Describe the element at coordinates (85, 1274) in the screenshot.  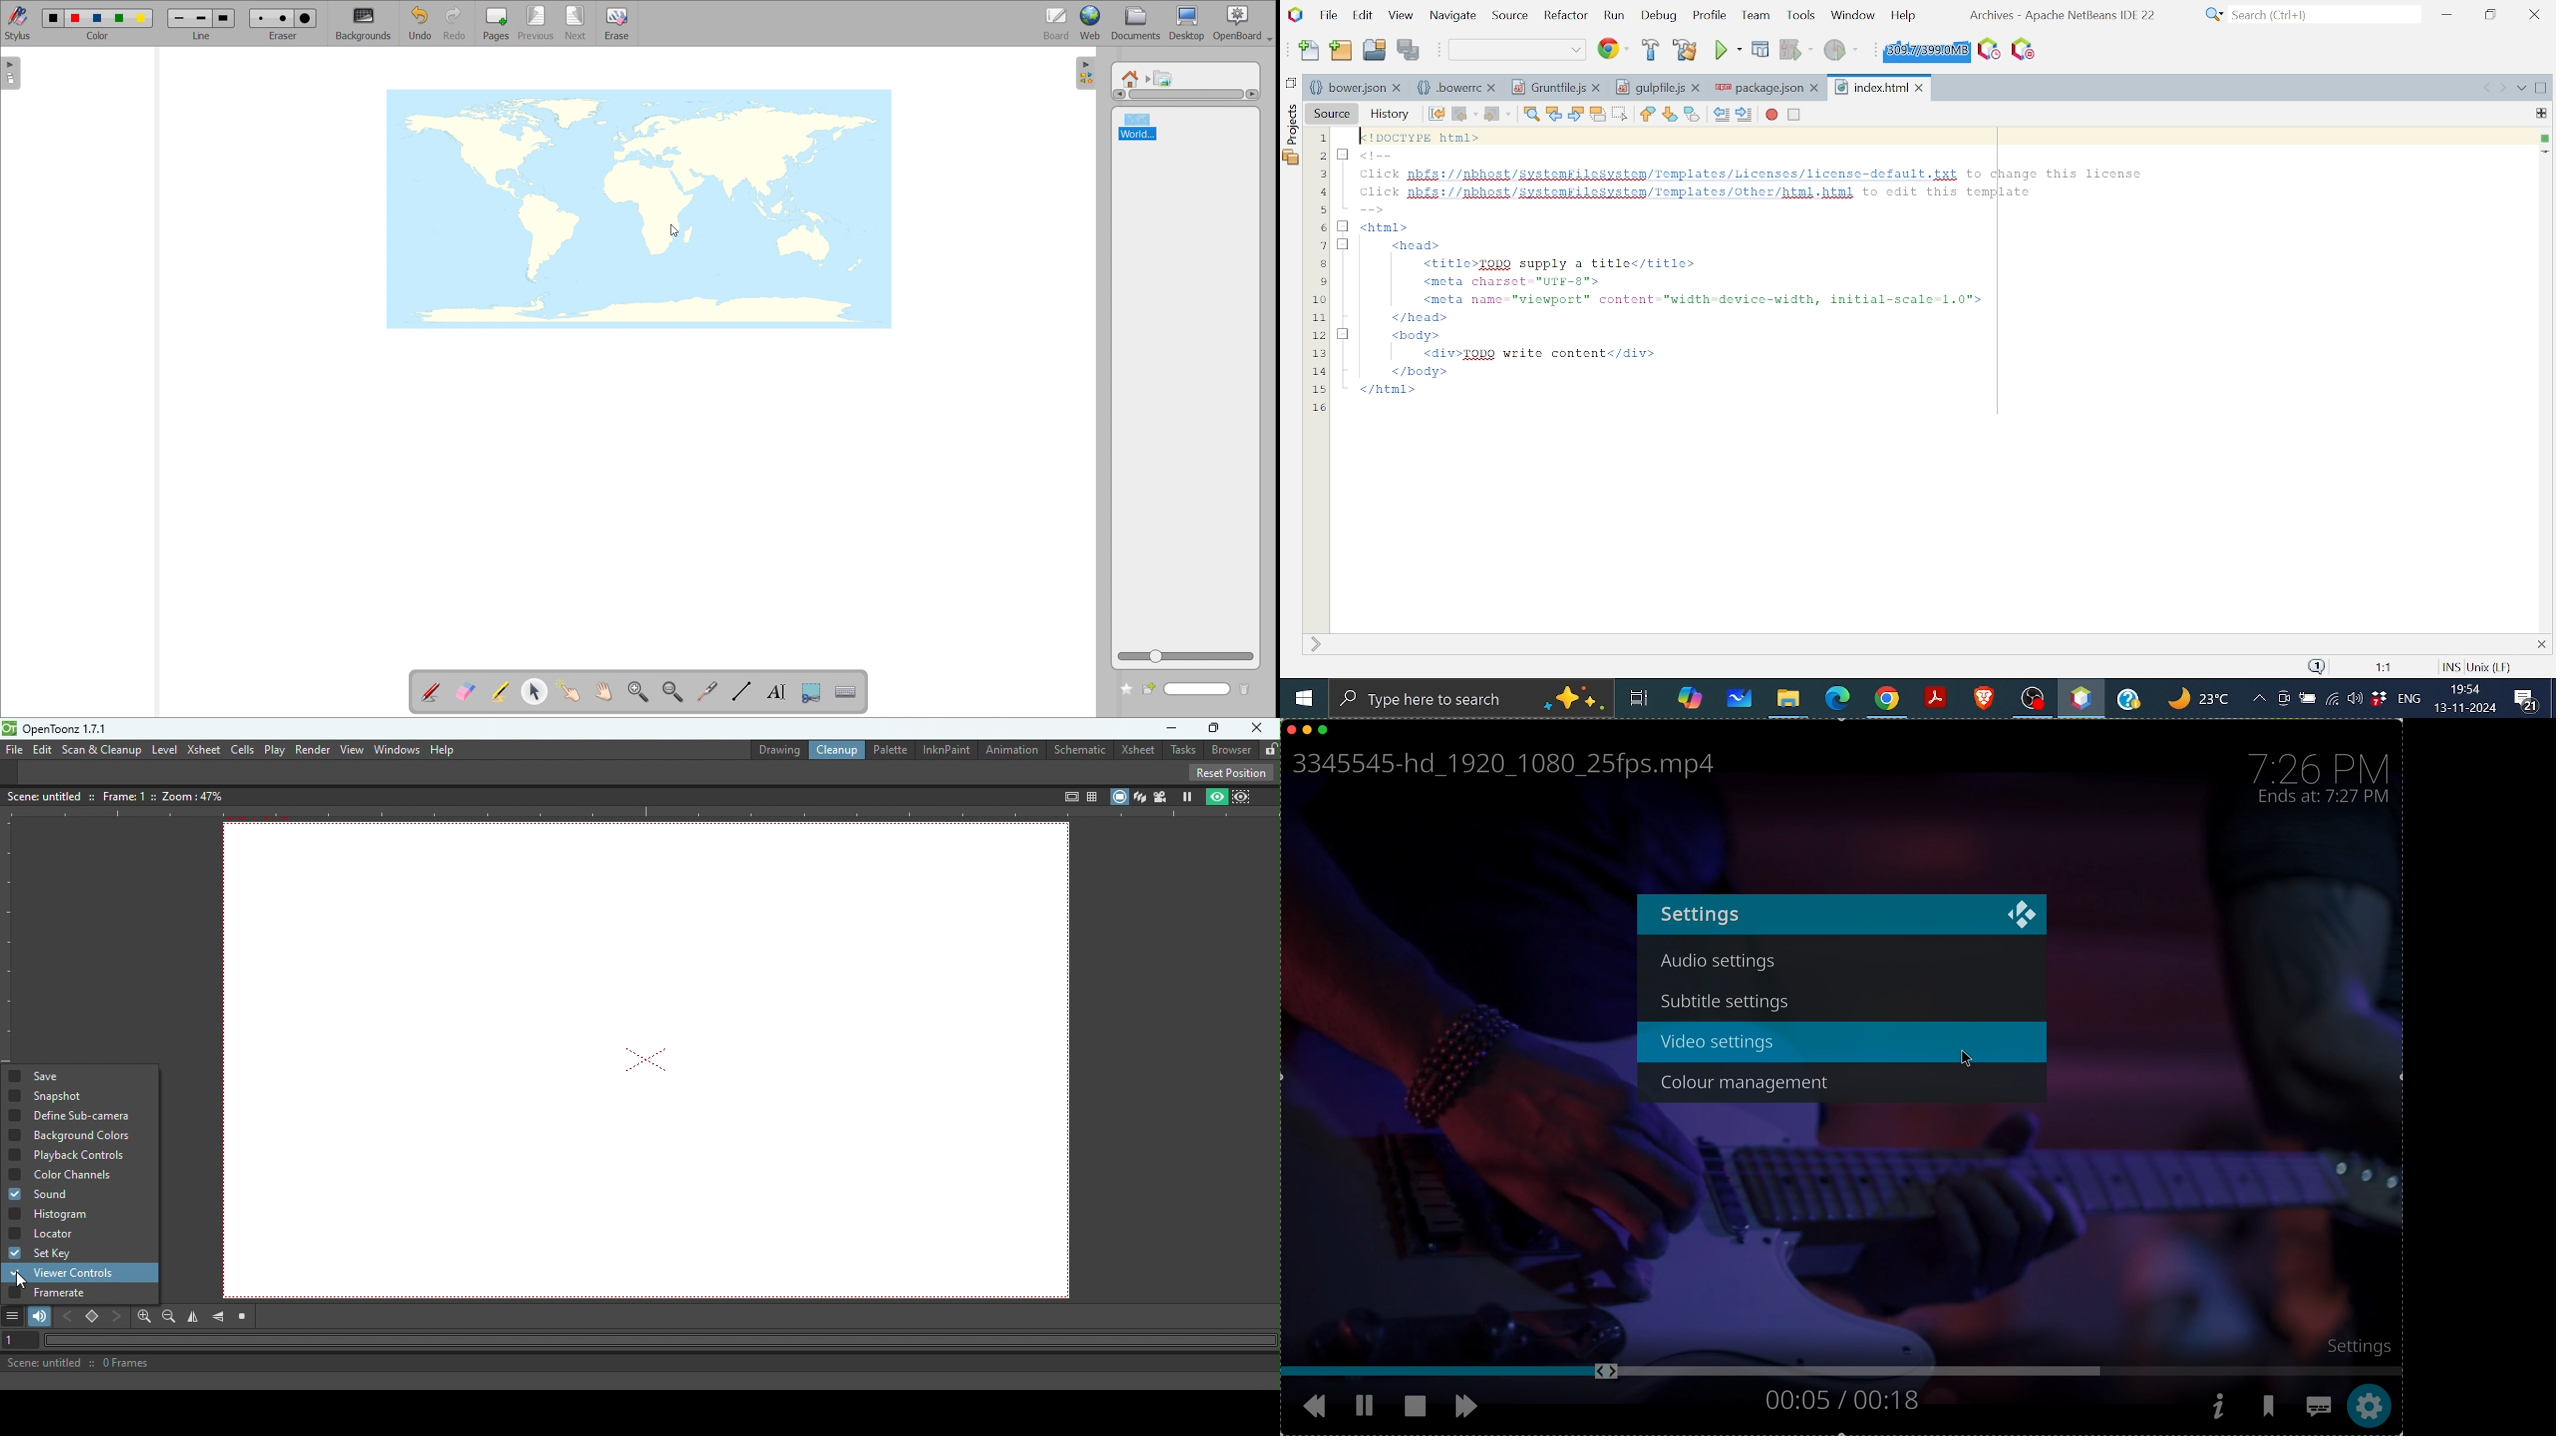
I see `Viewer controls` at that location.